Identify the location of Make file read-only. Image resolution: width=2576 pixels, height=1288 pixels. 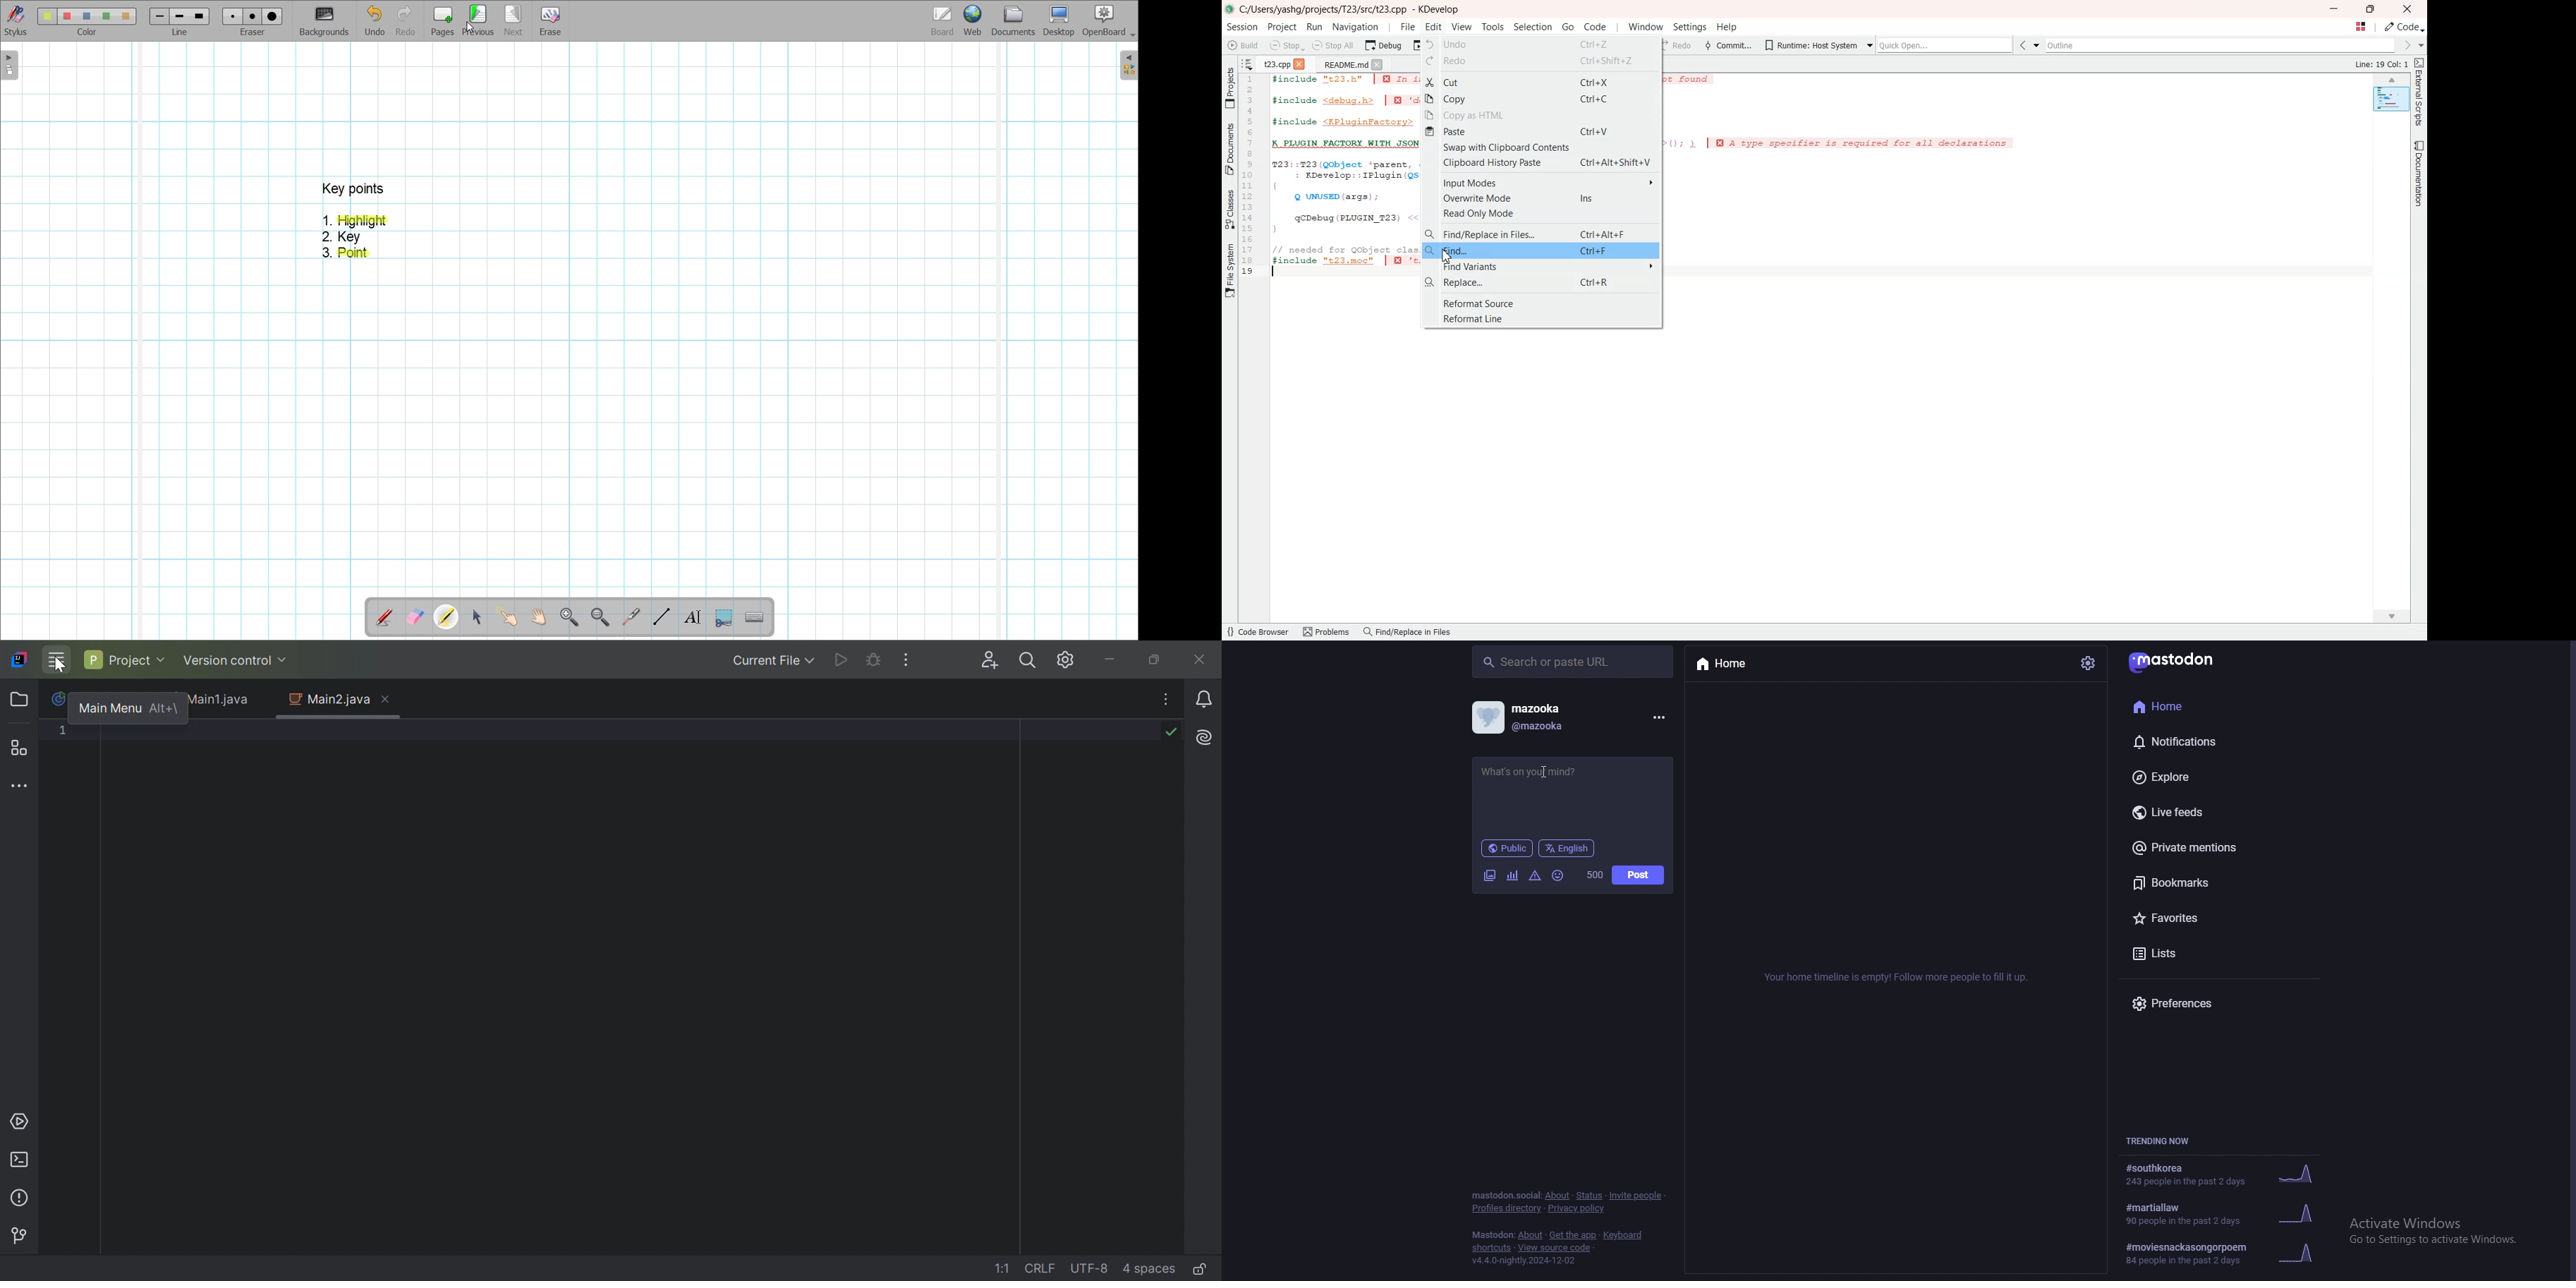
(1199, 1271).